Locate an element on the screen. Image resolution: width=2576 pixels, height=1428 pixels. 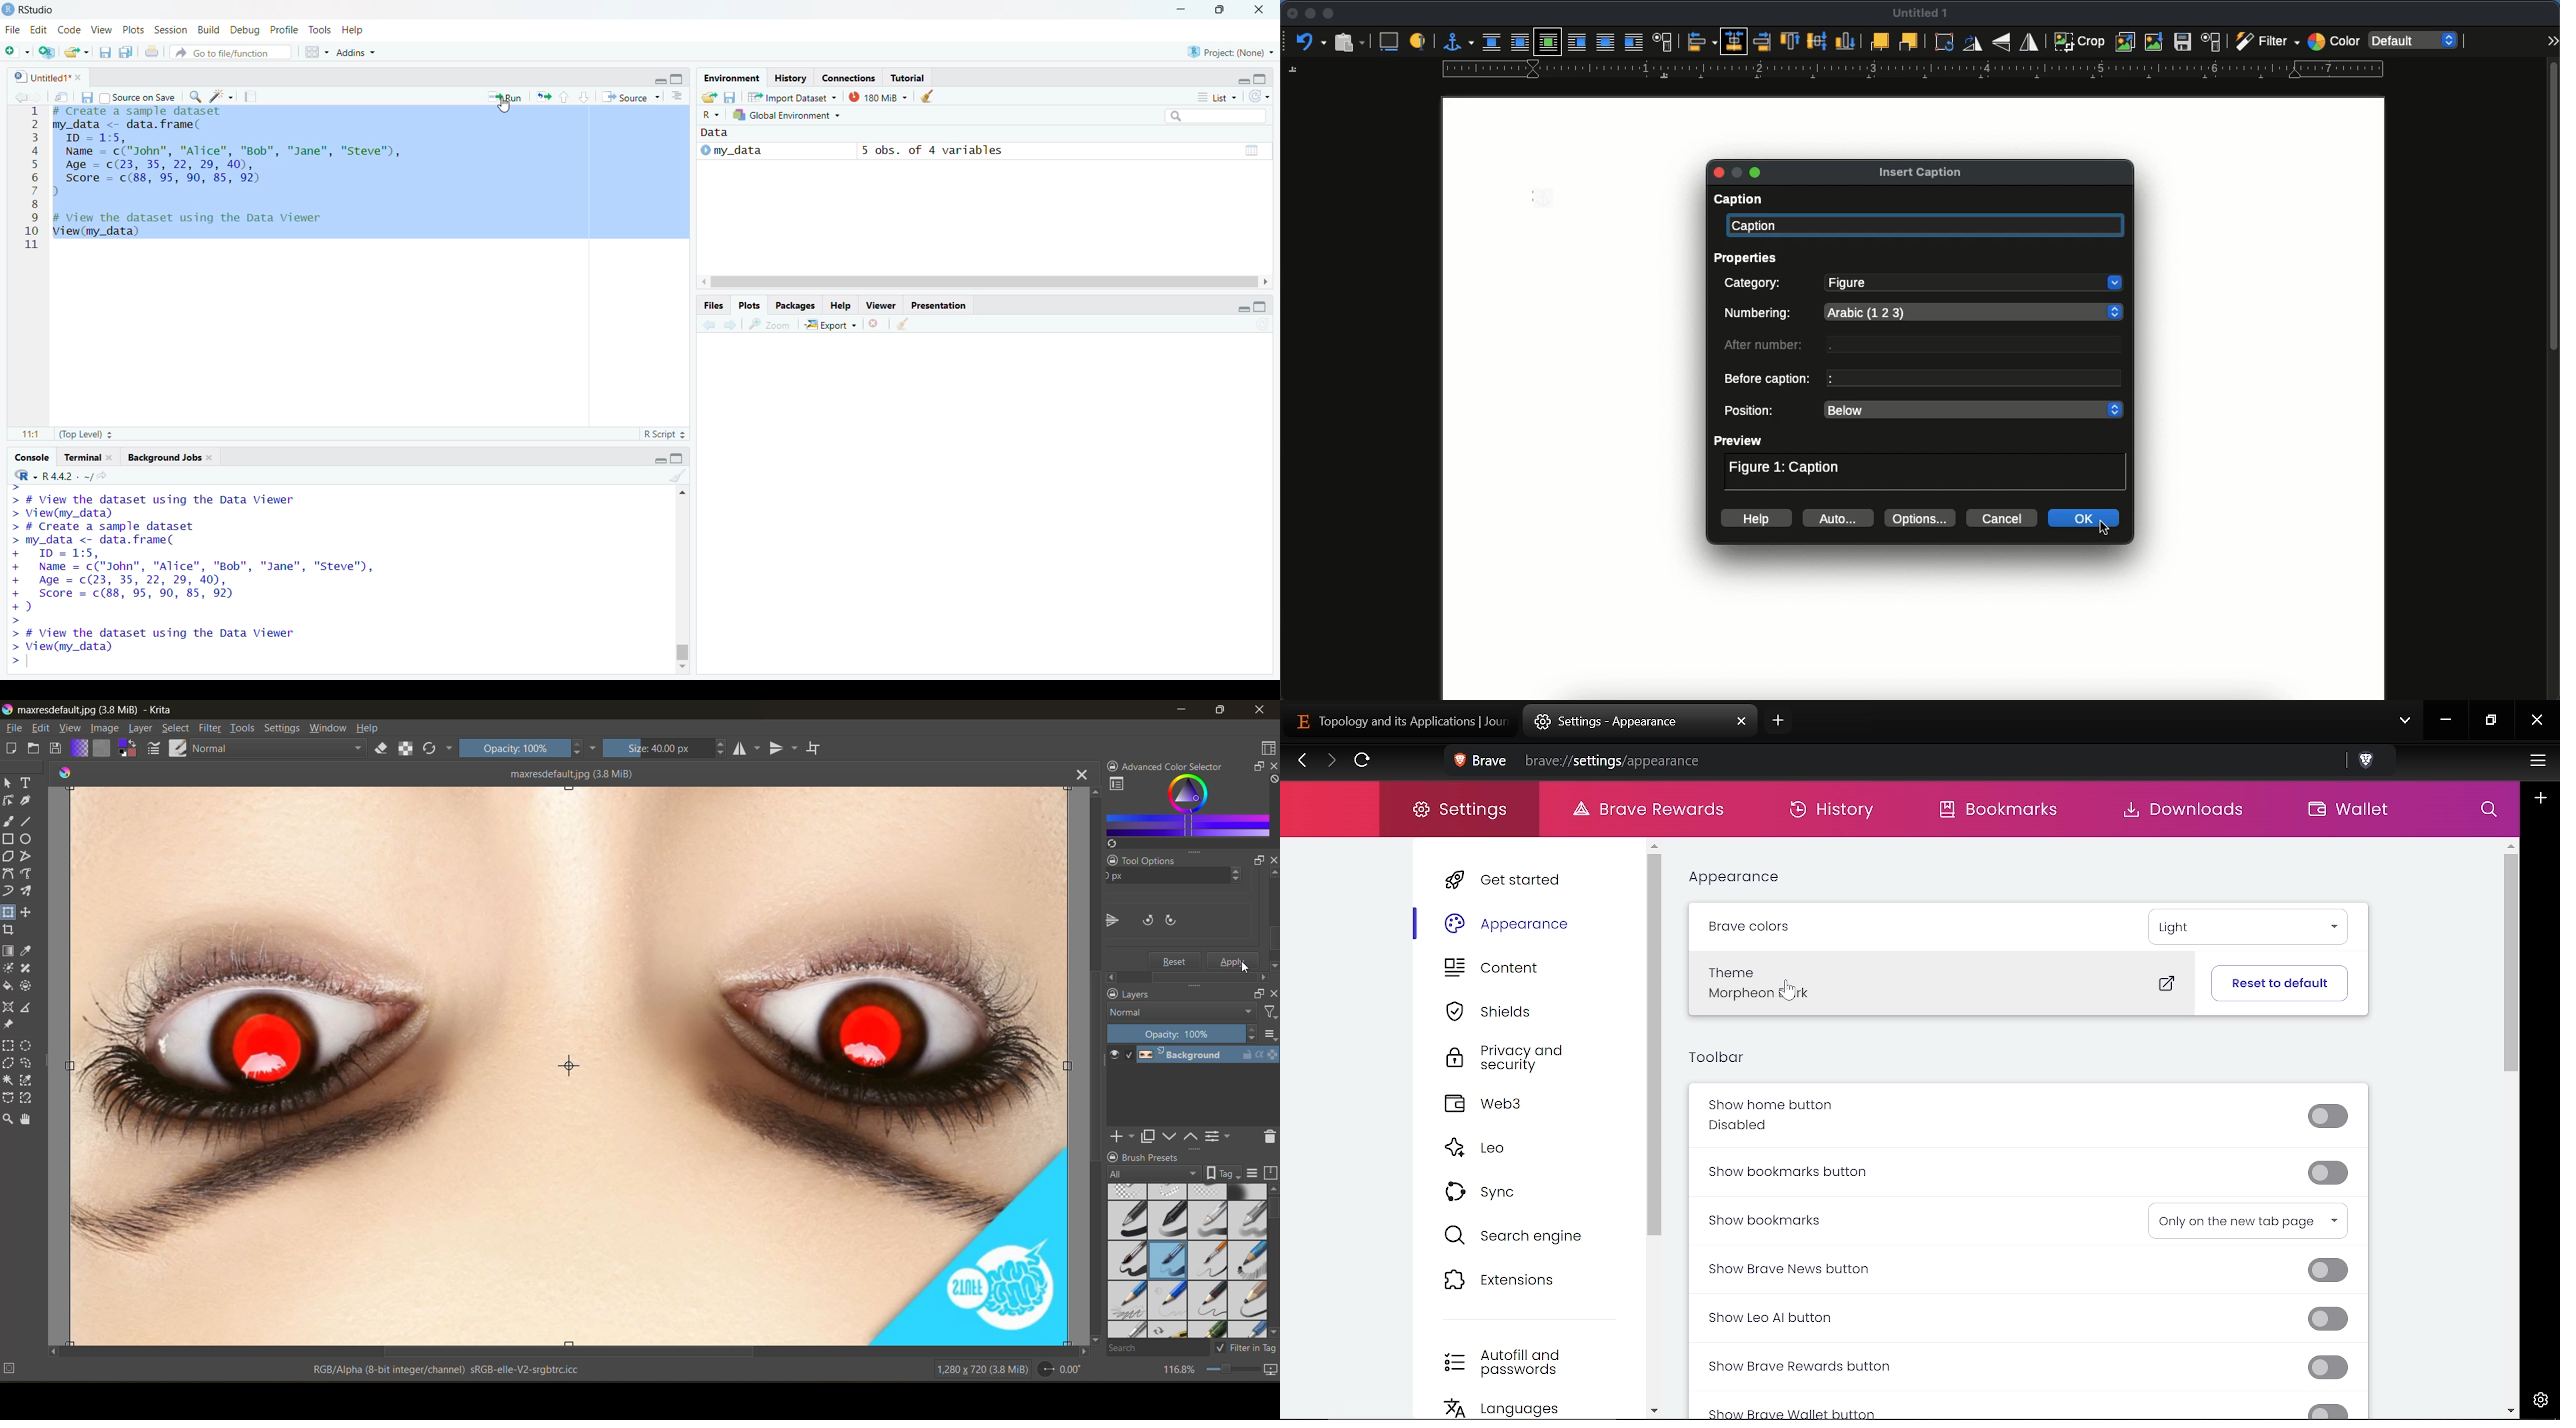
show tag box is located at coordinates (1223, 1172).